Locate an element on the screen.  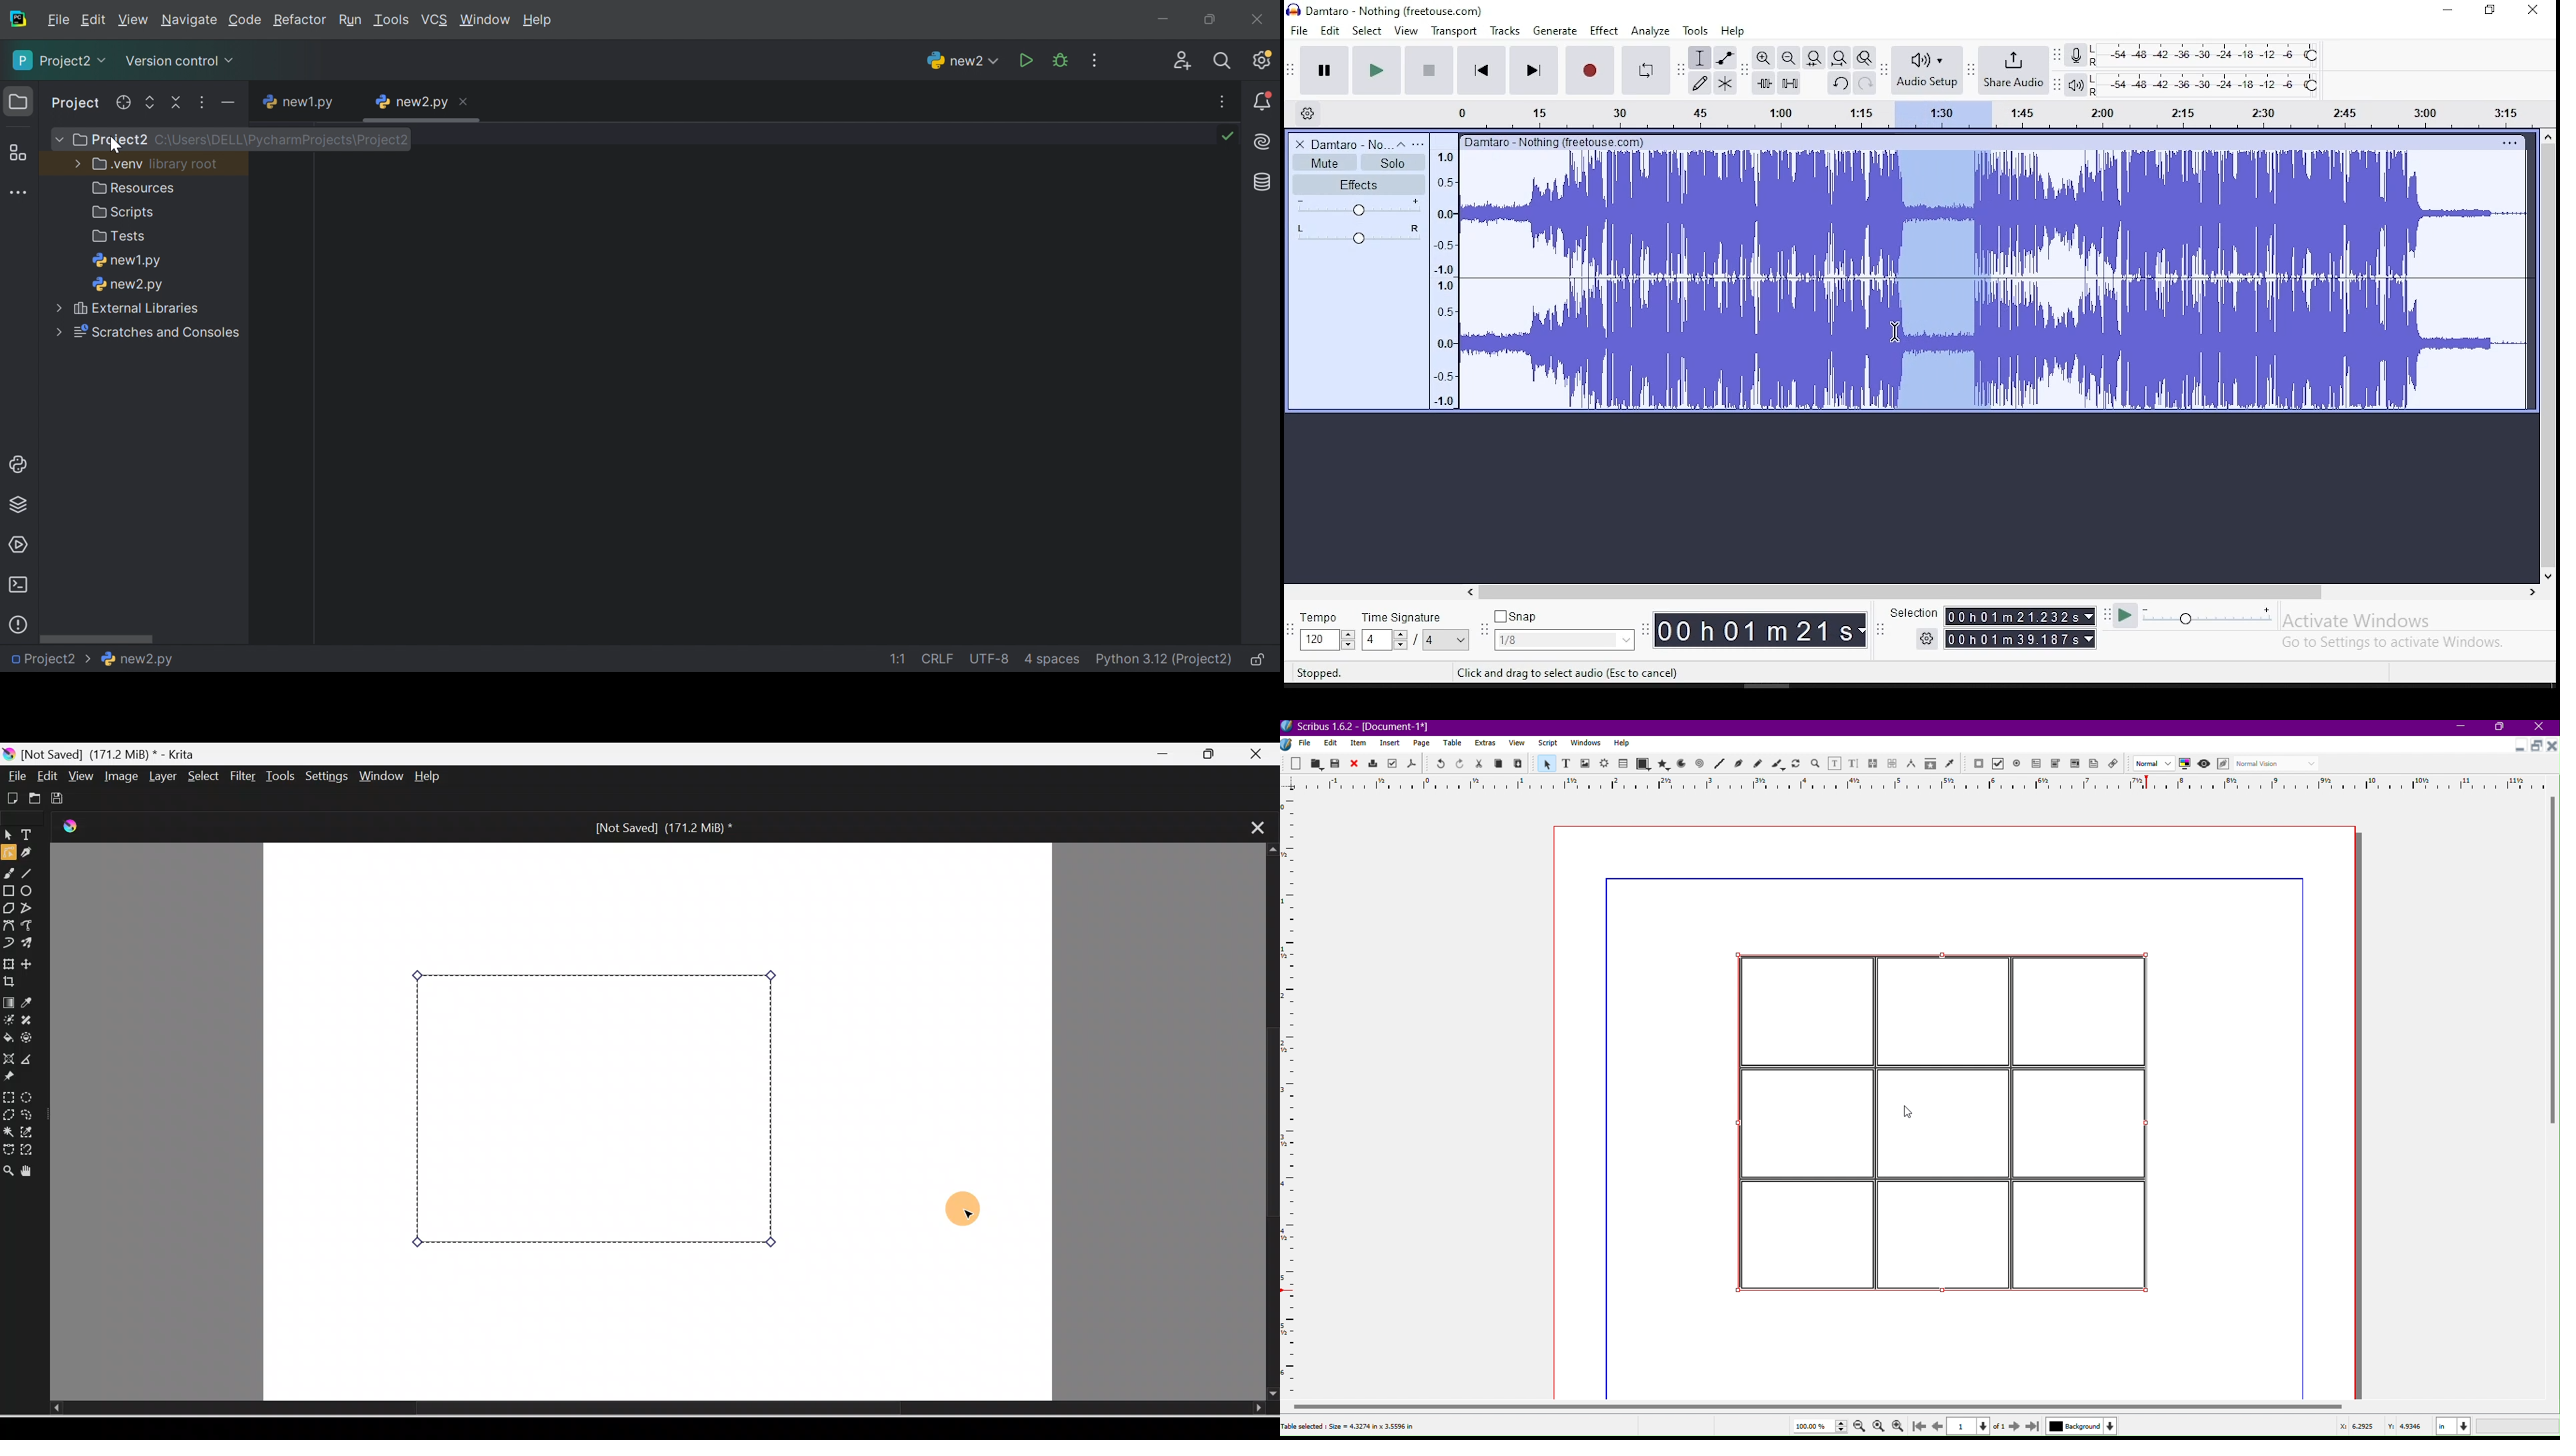
Options is located at coordinates (202, 103).